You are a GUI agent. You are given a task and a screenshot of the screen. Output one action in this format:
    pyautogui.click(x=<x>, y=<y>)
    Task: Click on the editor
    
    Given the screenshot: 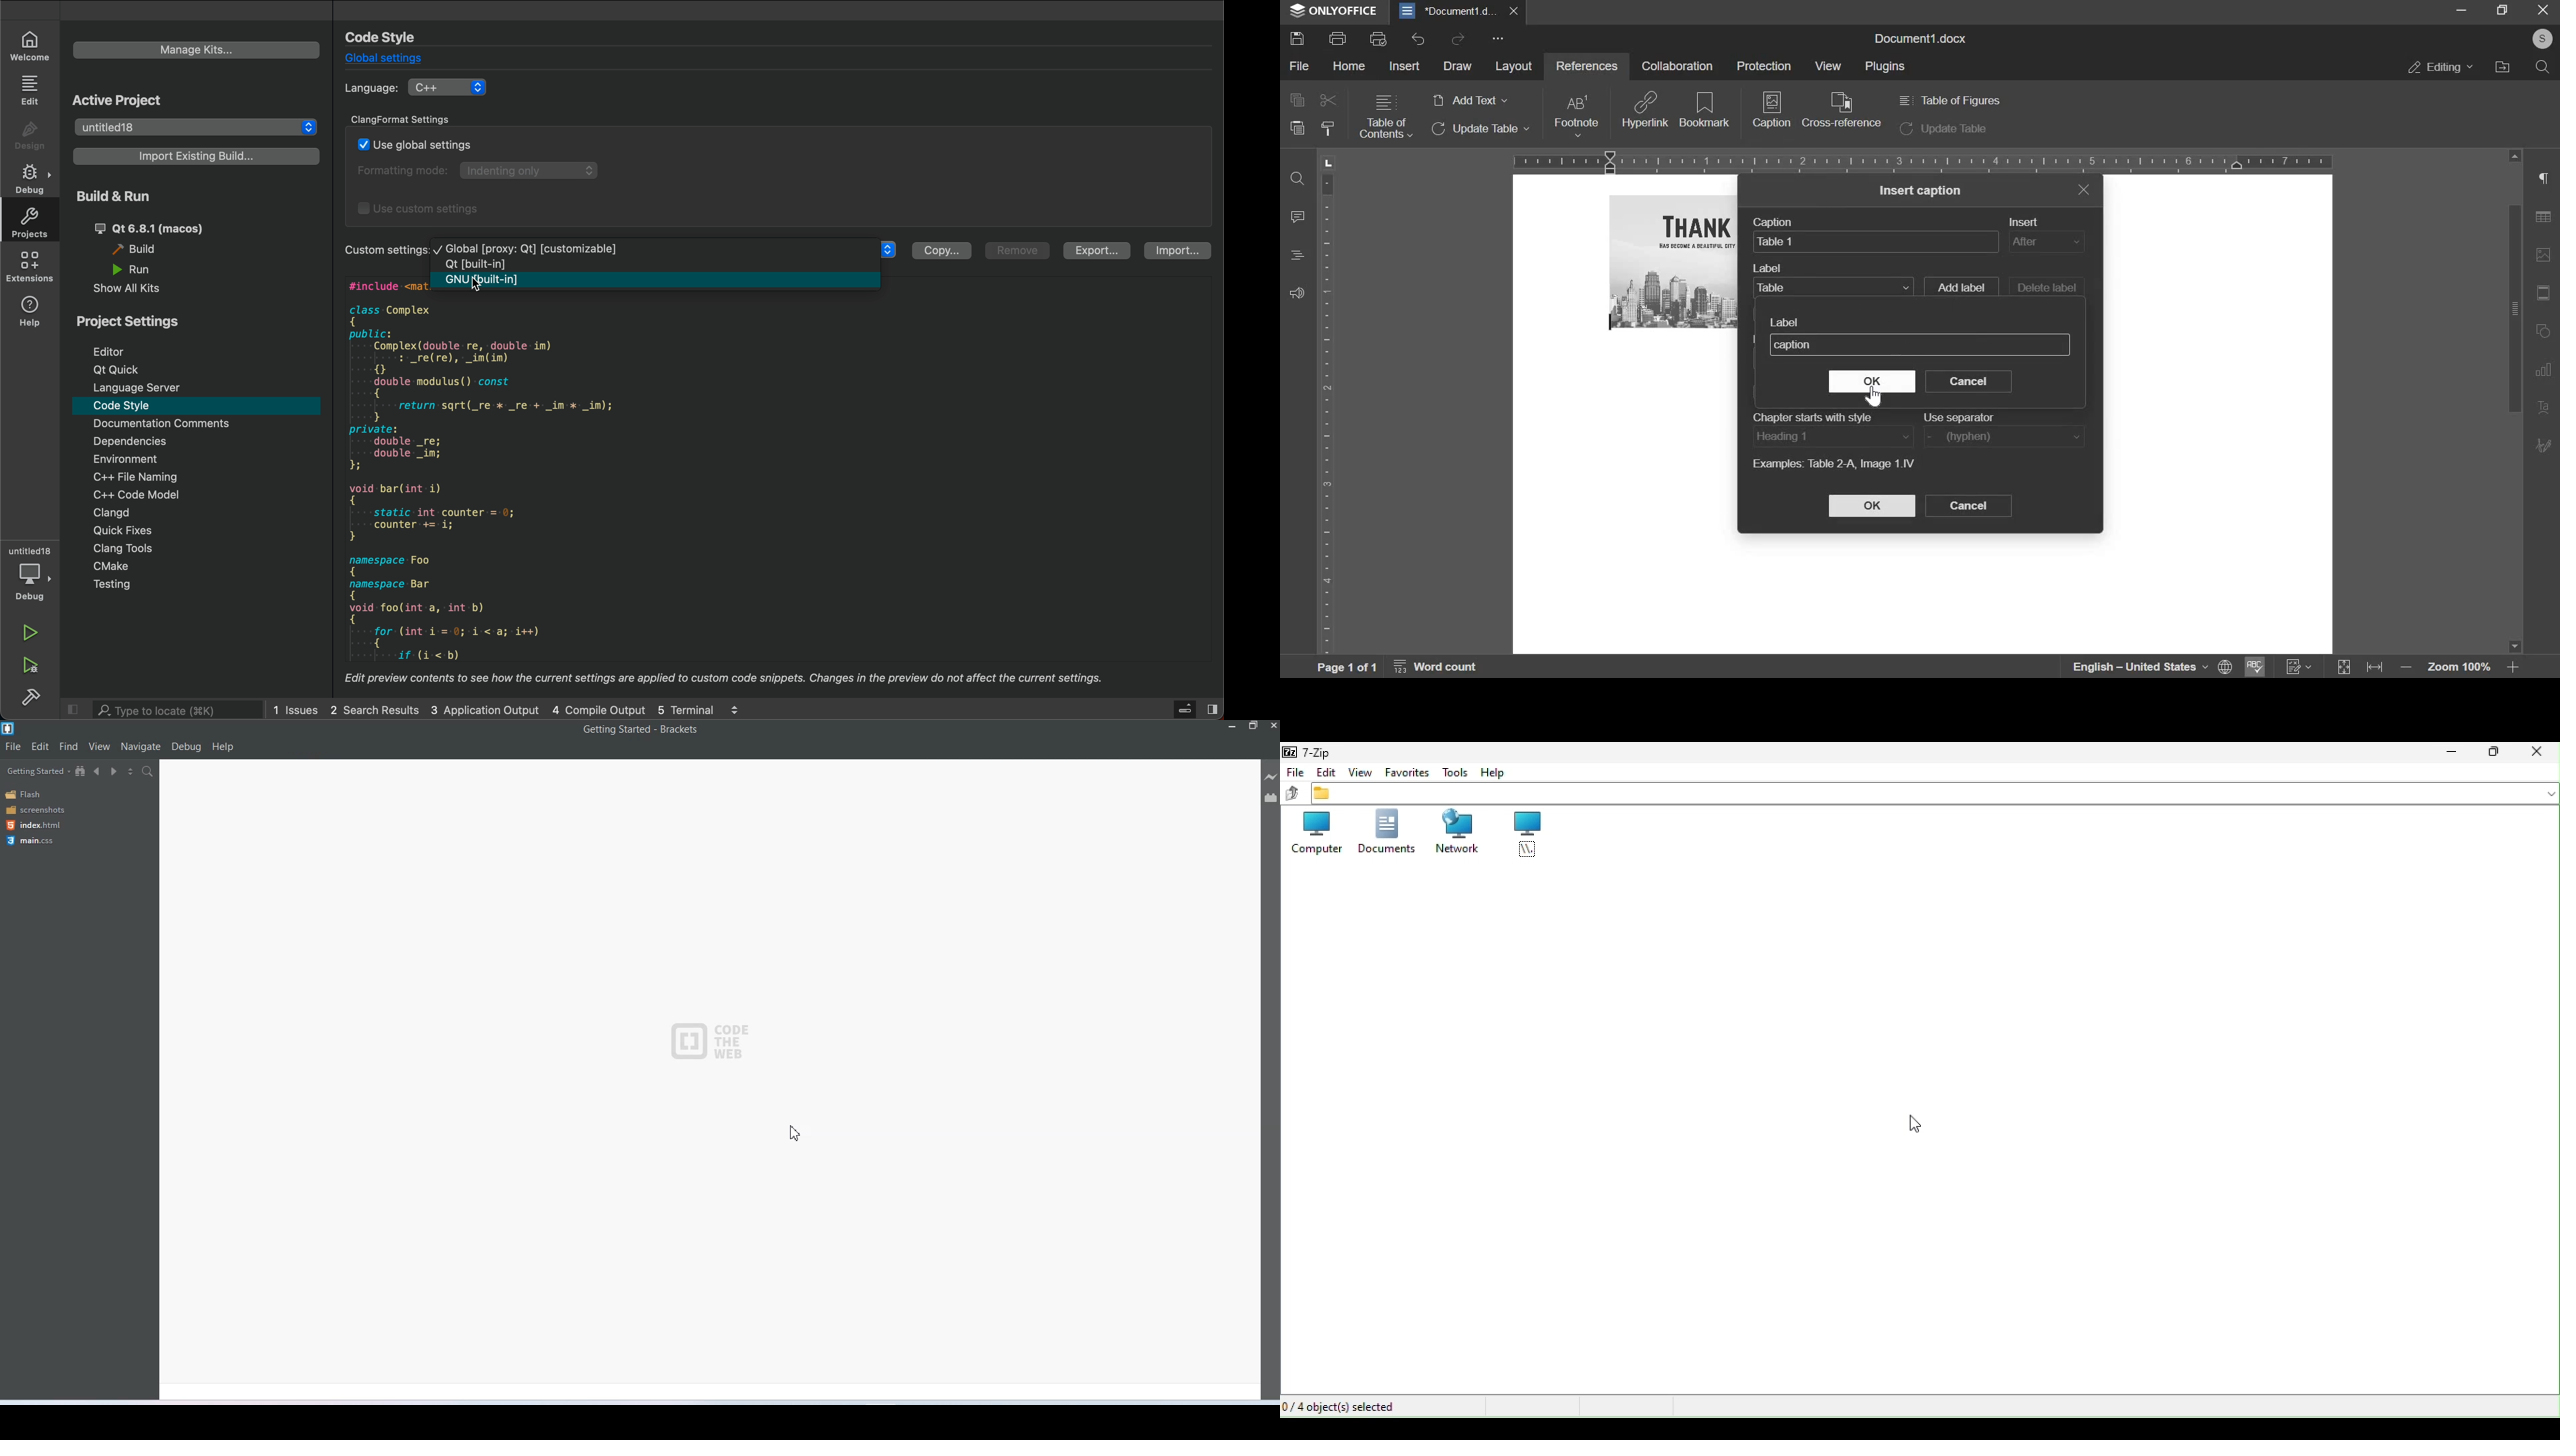 What is the action you would take?
    pyautogui.click(x=108, y=351)
    